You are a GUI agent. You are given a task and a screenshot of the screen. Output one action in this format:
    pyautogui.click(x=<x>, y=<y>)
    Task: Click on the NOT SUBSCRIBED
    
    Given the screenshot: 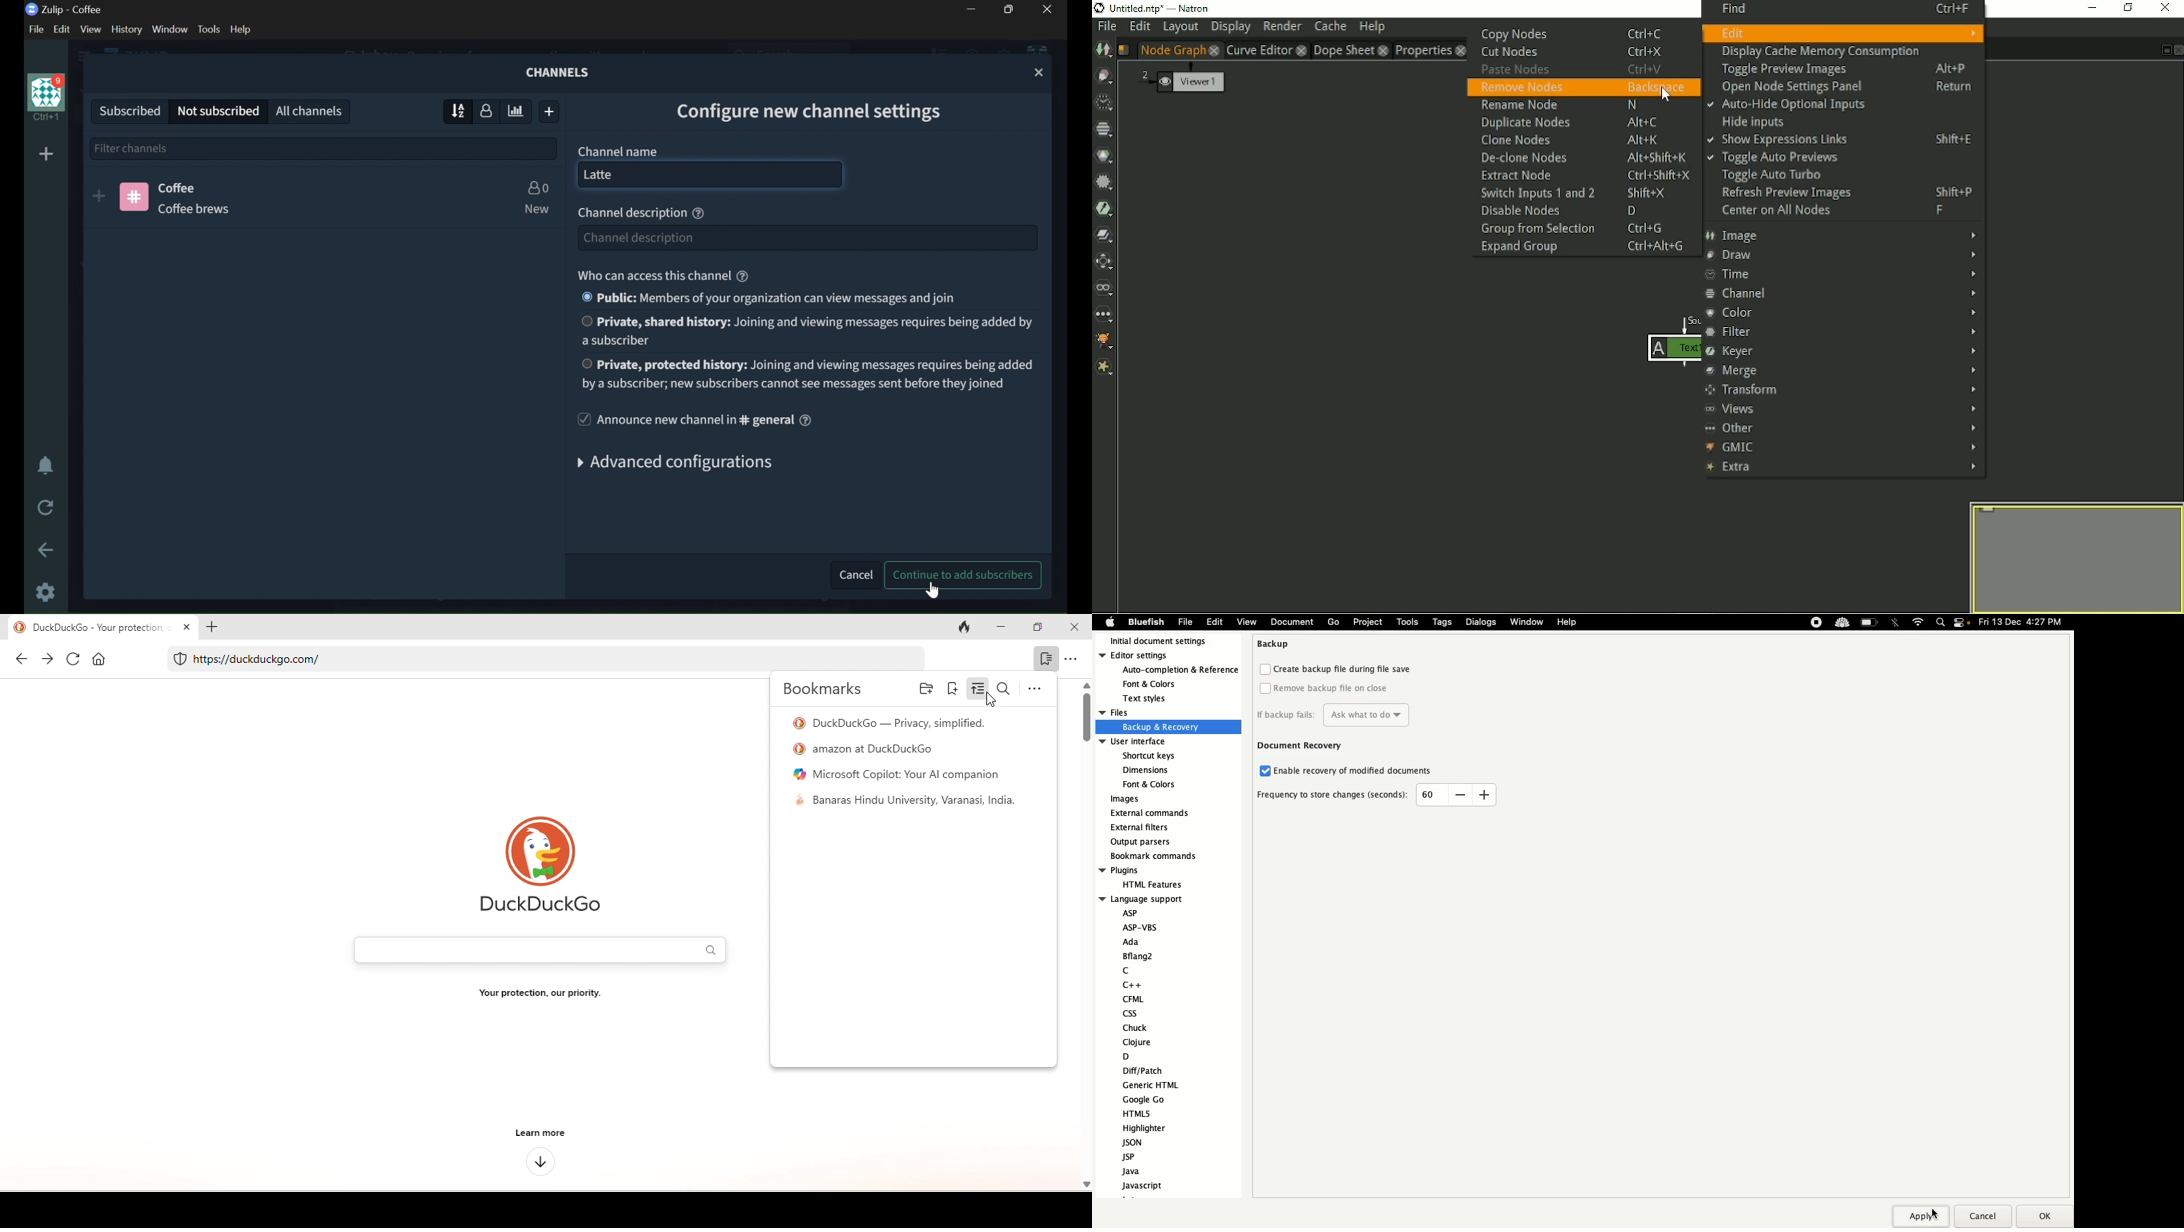 What is the action you would take?
    pyautogui.click(x=218, y=111)
    